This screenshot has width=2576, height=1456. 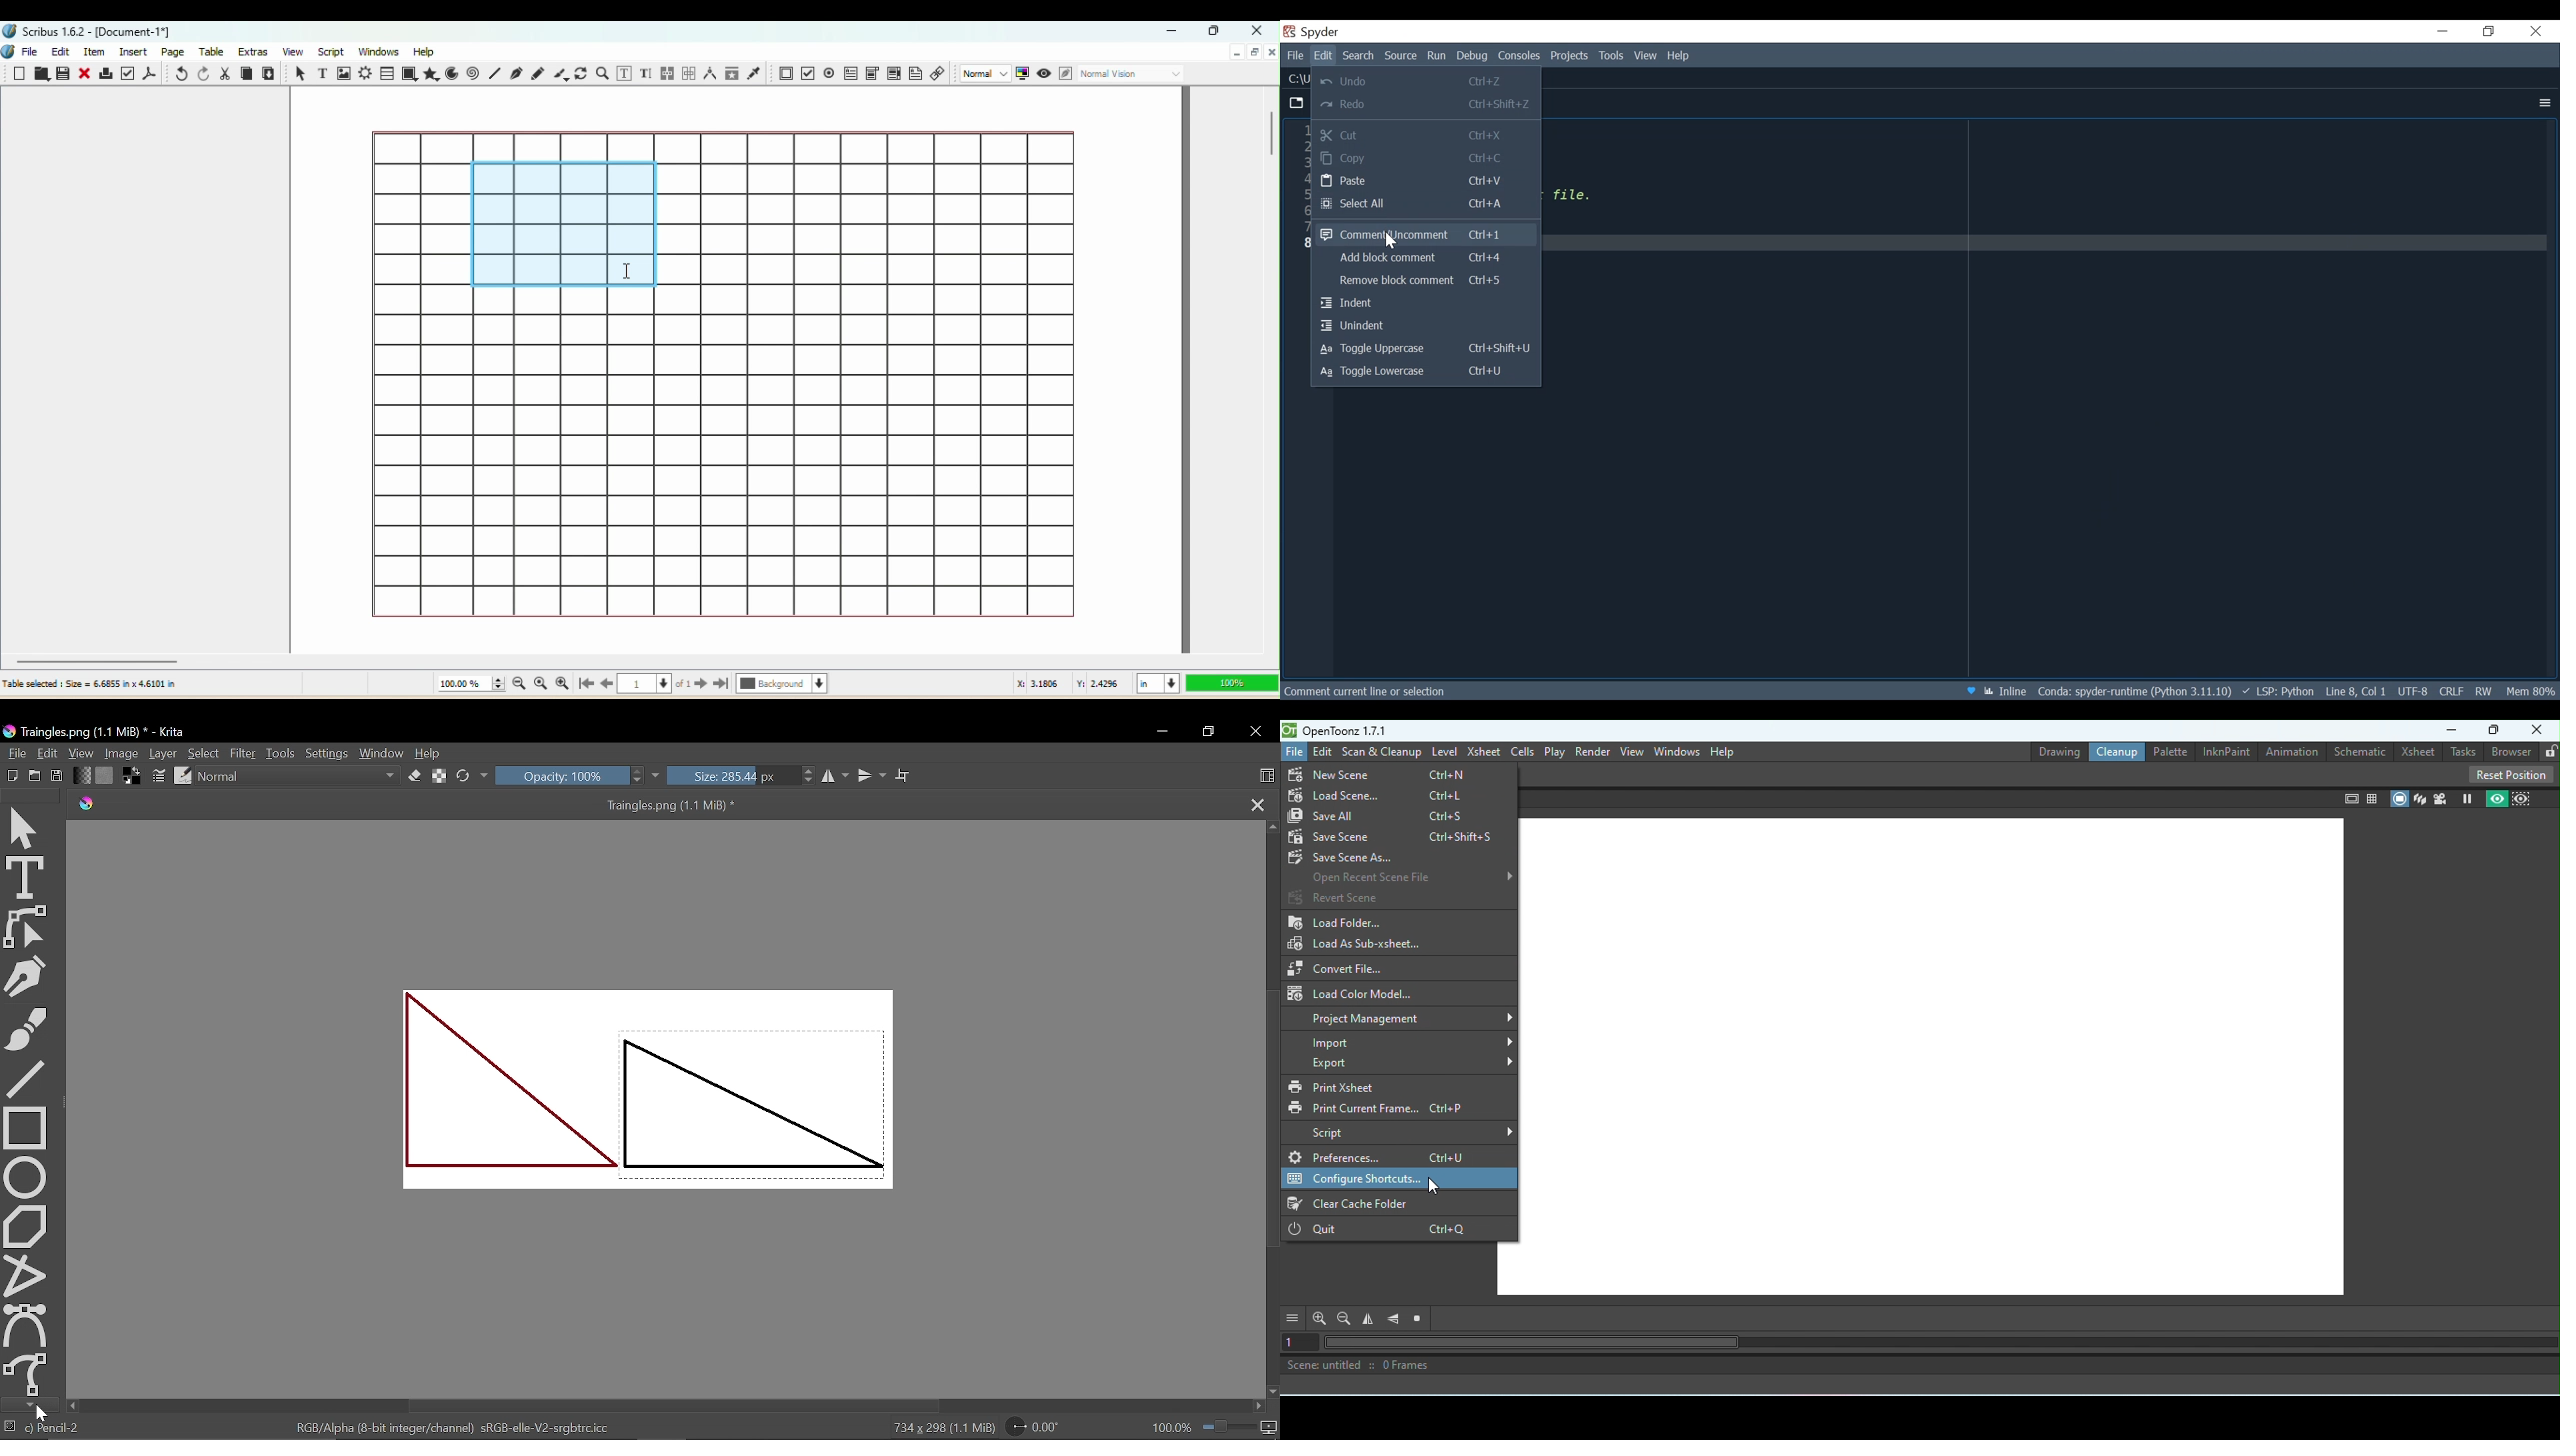 I want to click on Restore, so click(x=2487, y=31).